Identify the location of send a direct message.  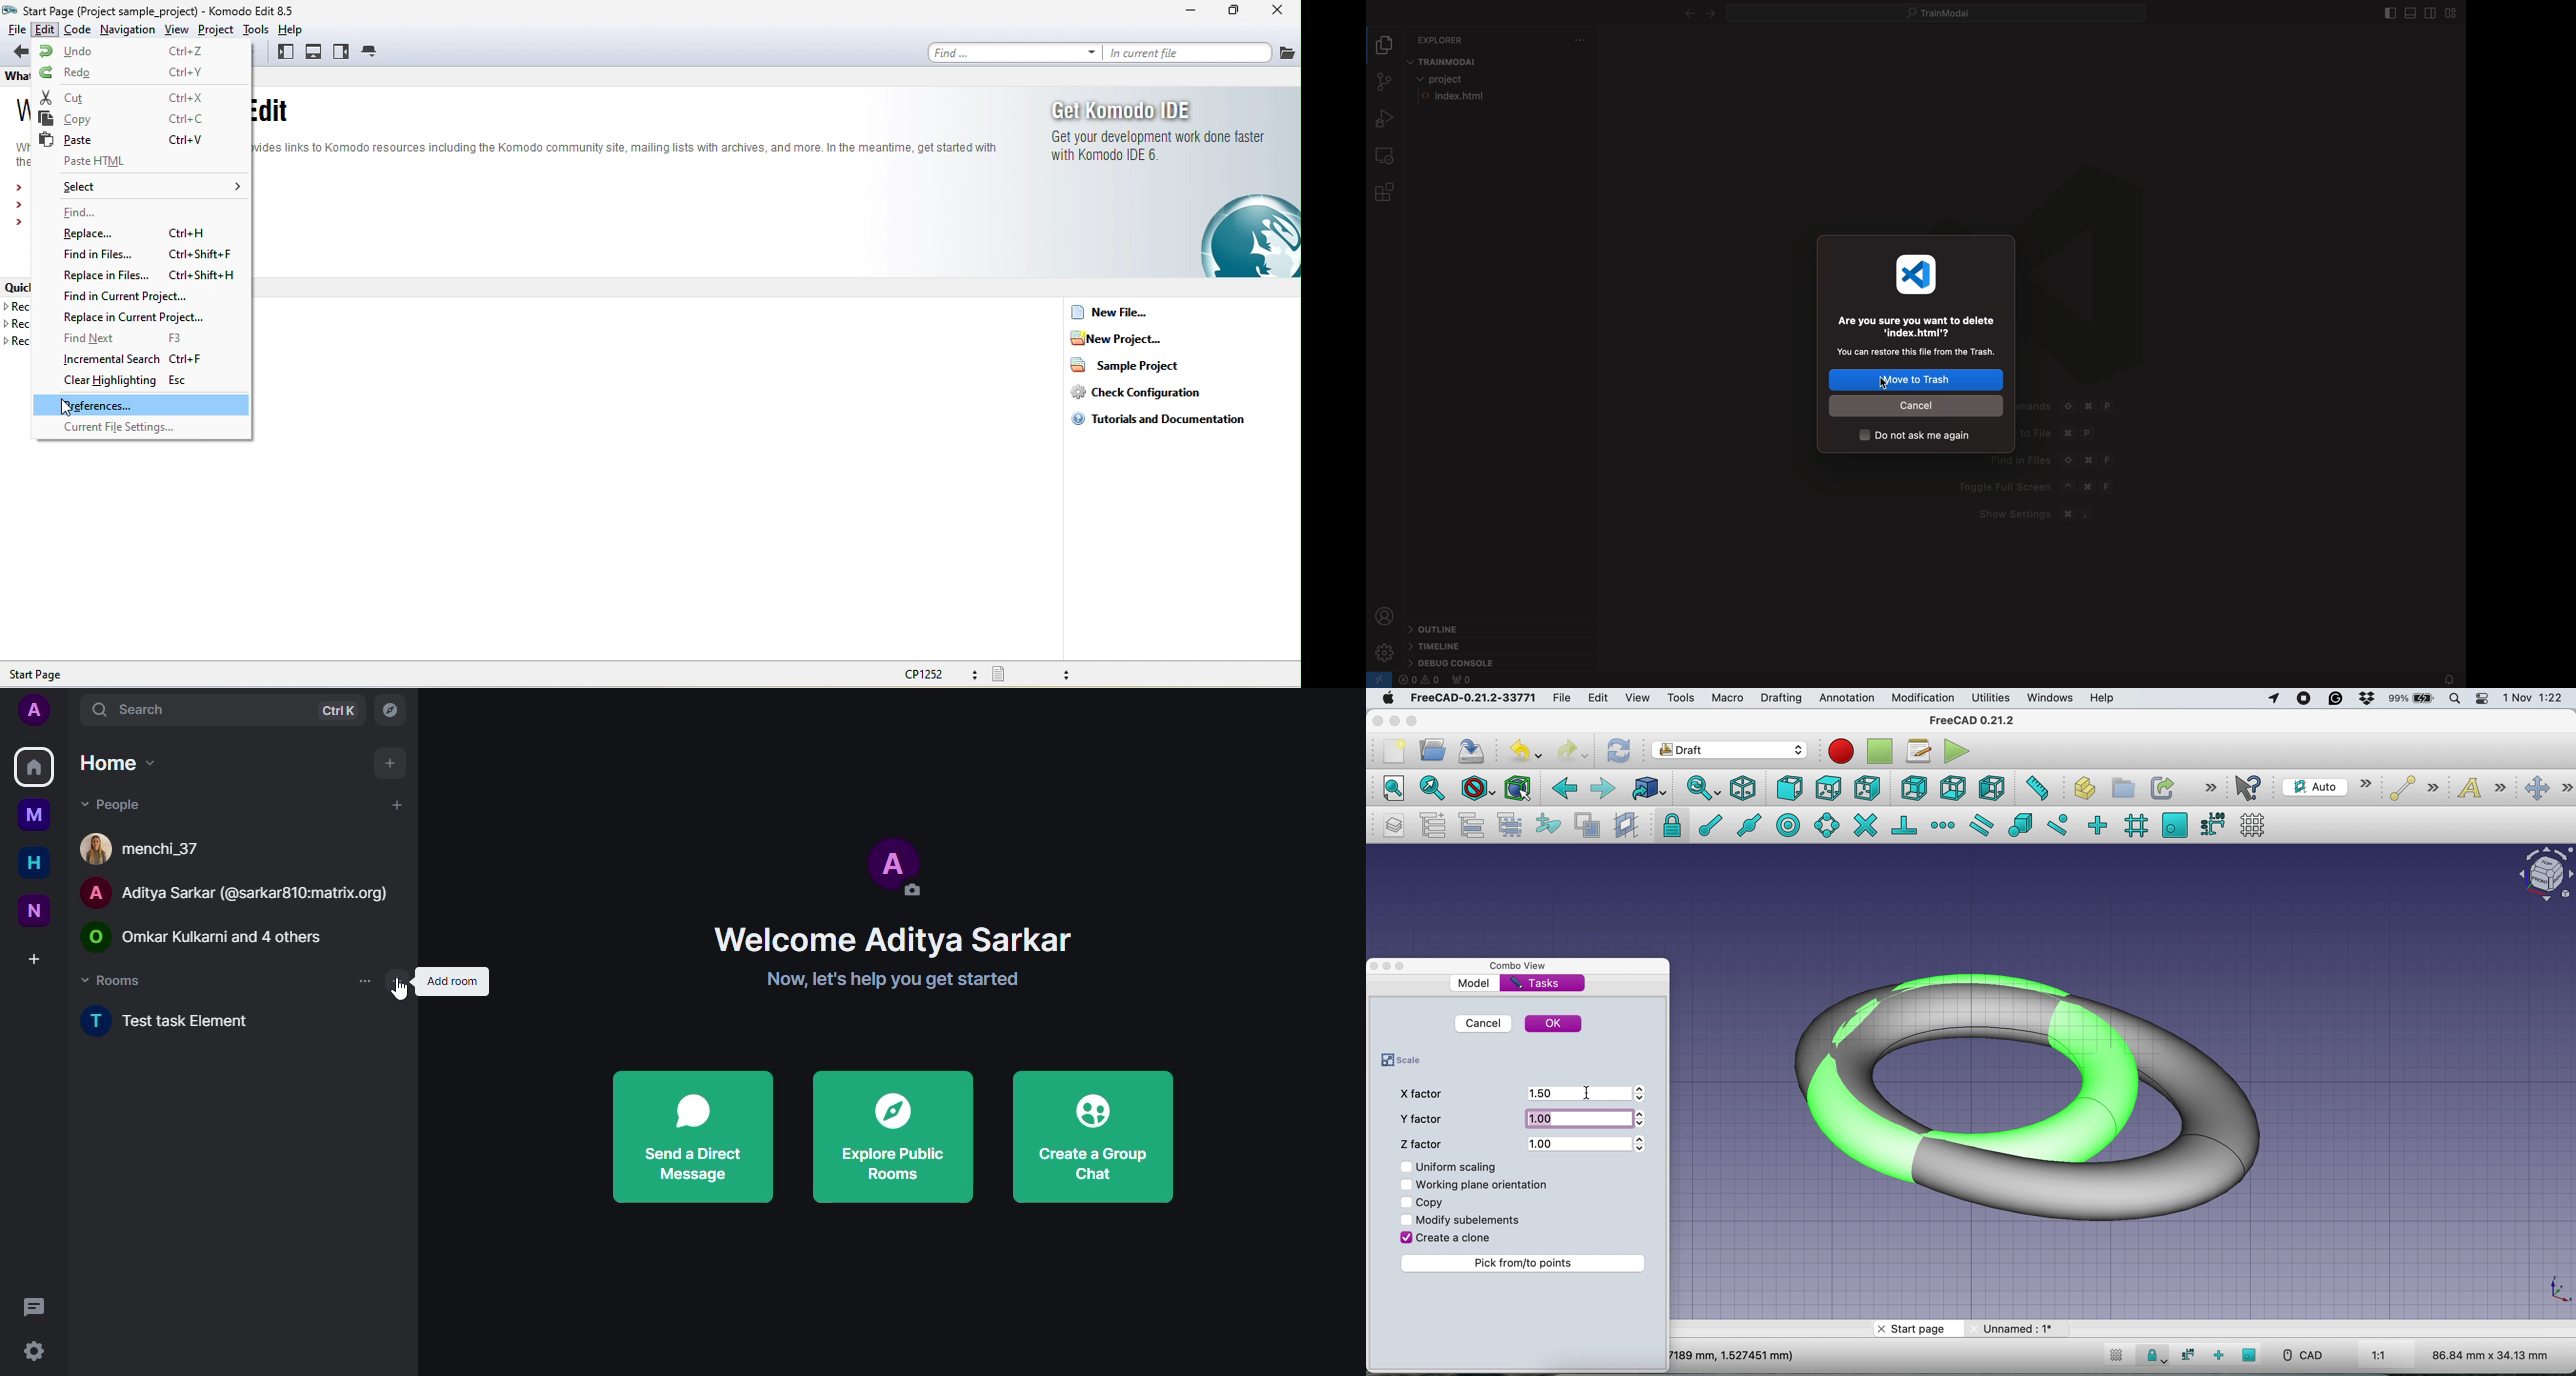
(694, 1138).